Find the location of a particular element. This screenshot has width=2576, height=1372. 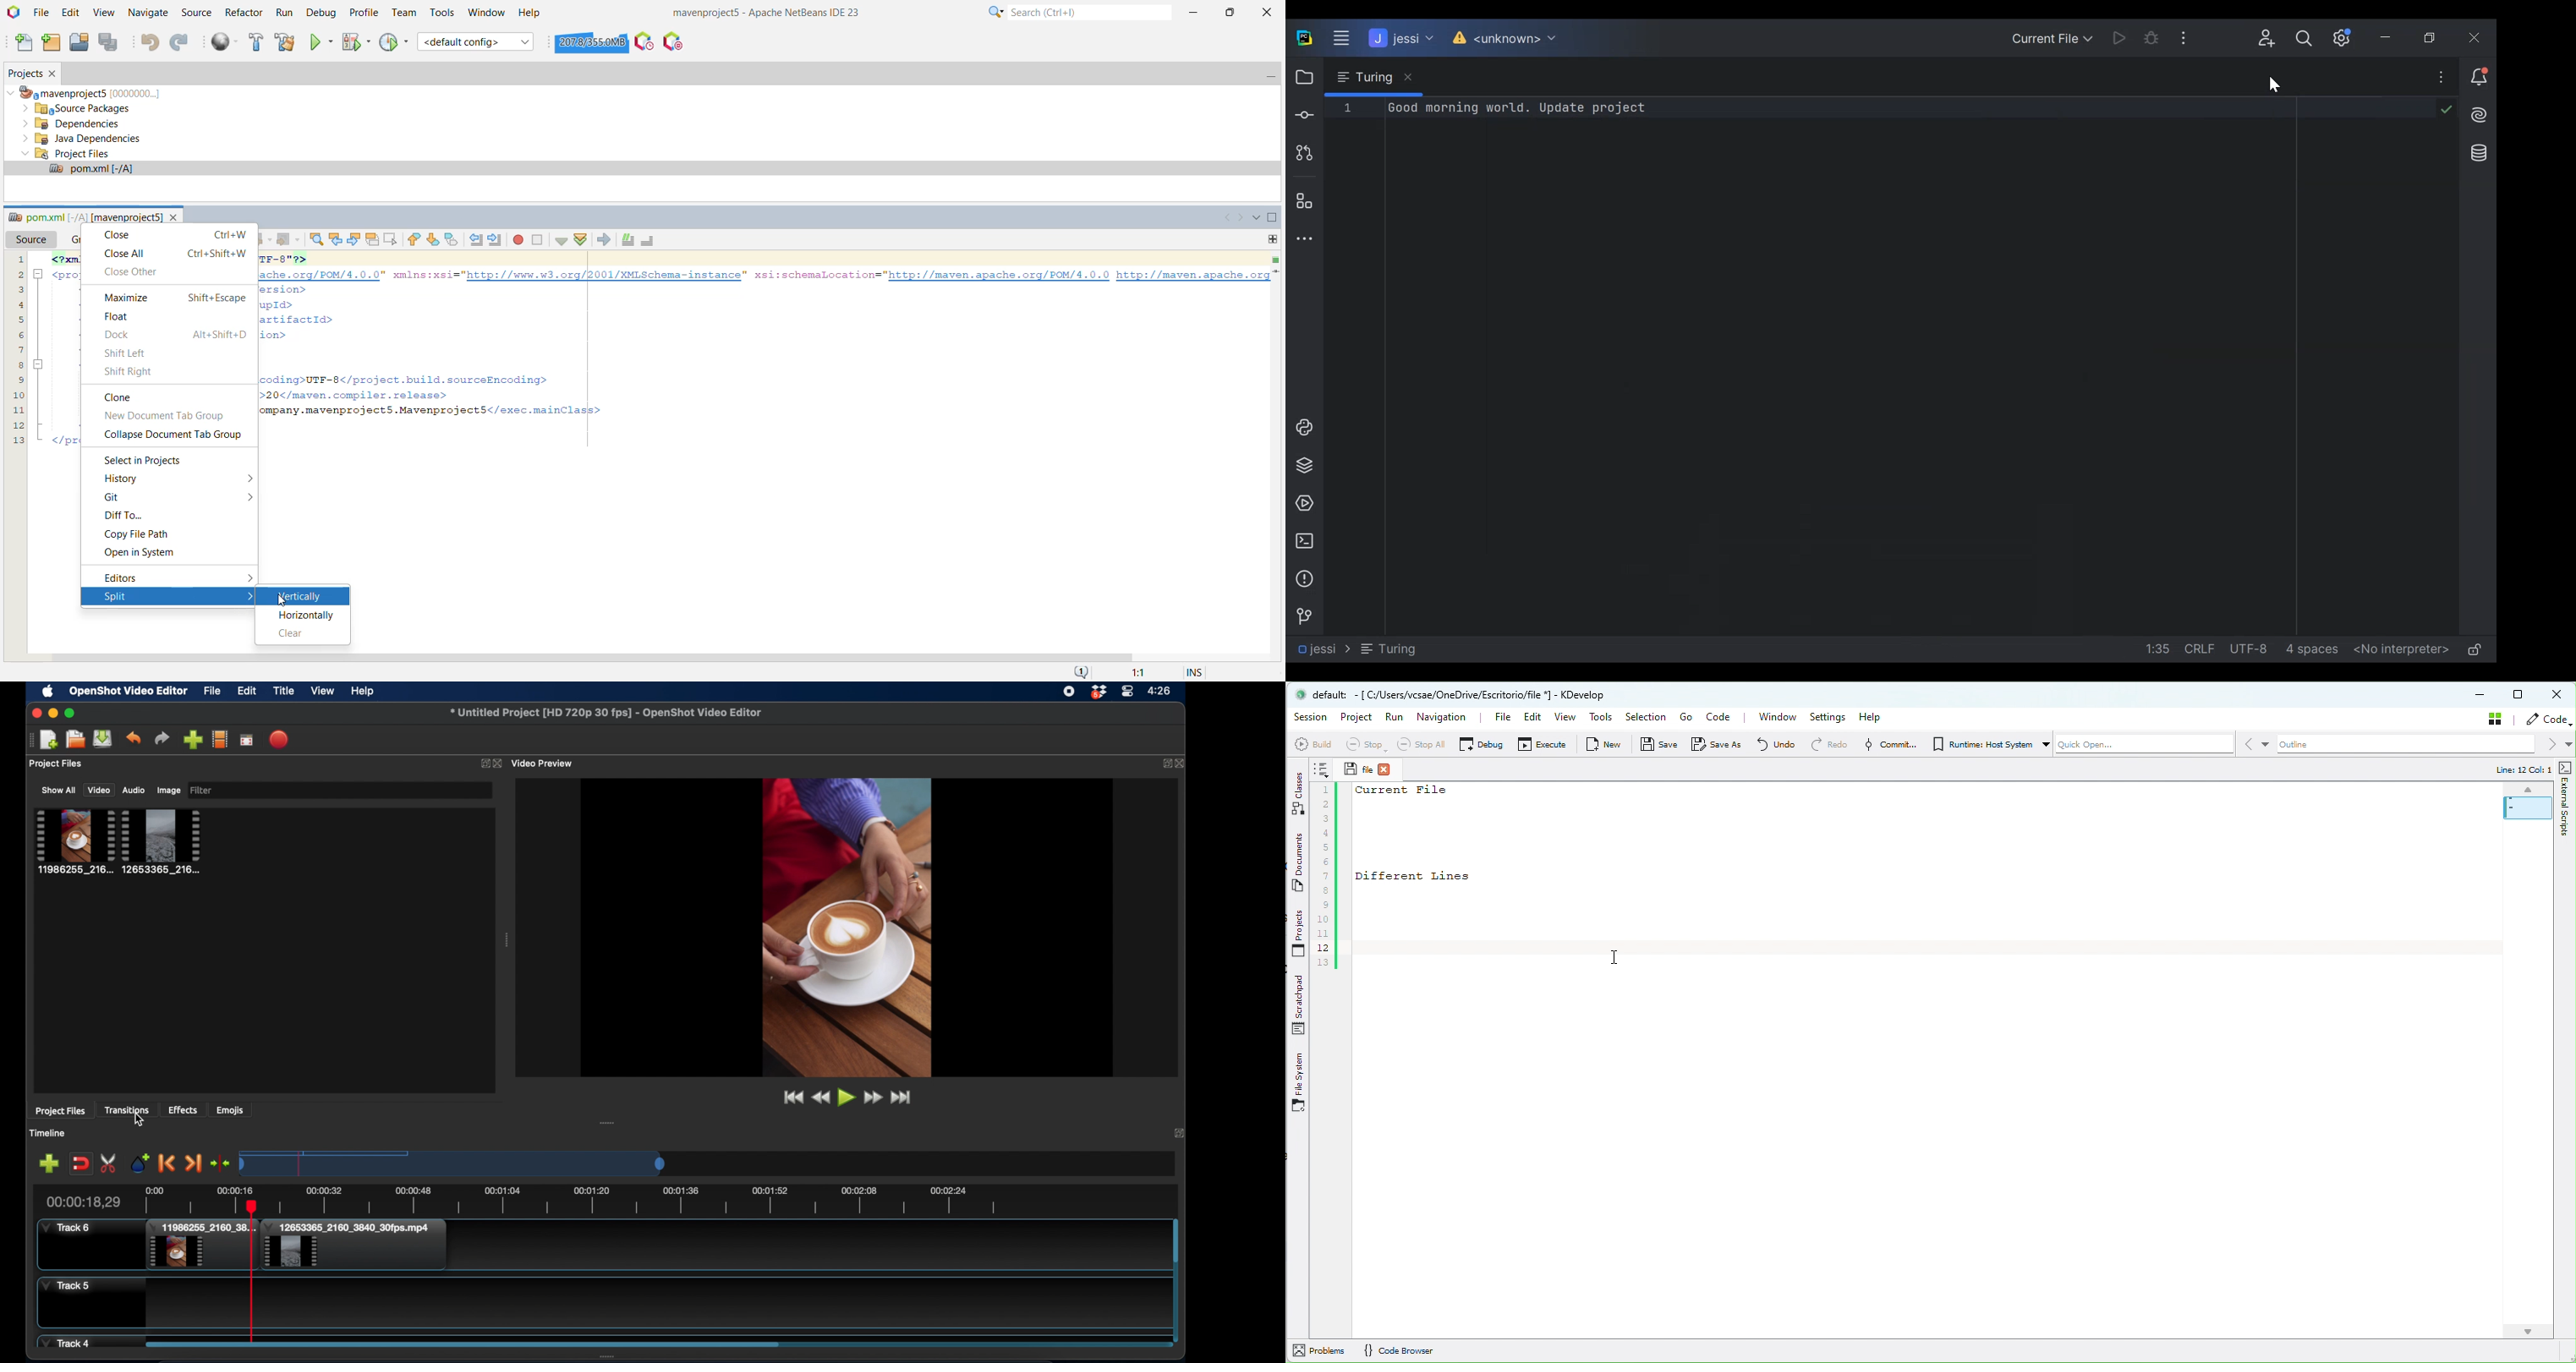

Help is located at coordinates (1874, 718).